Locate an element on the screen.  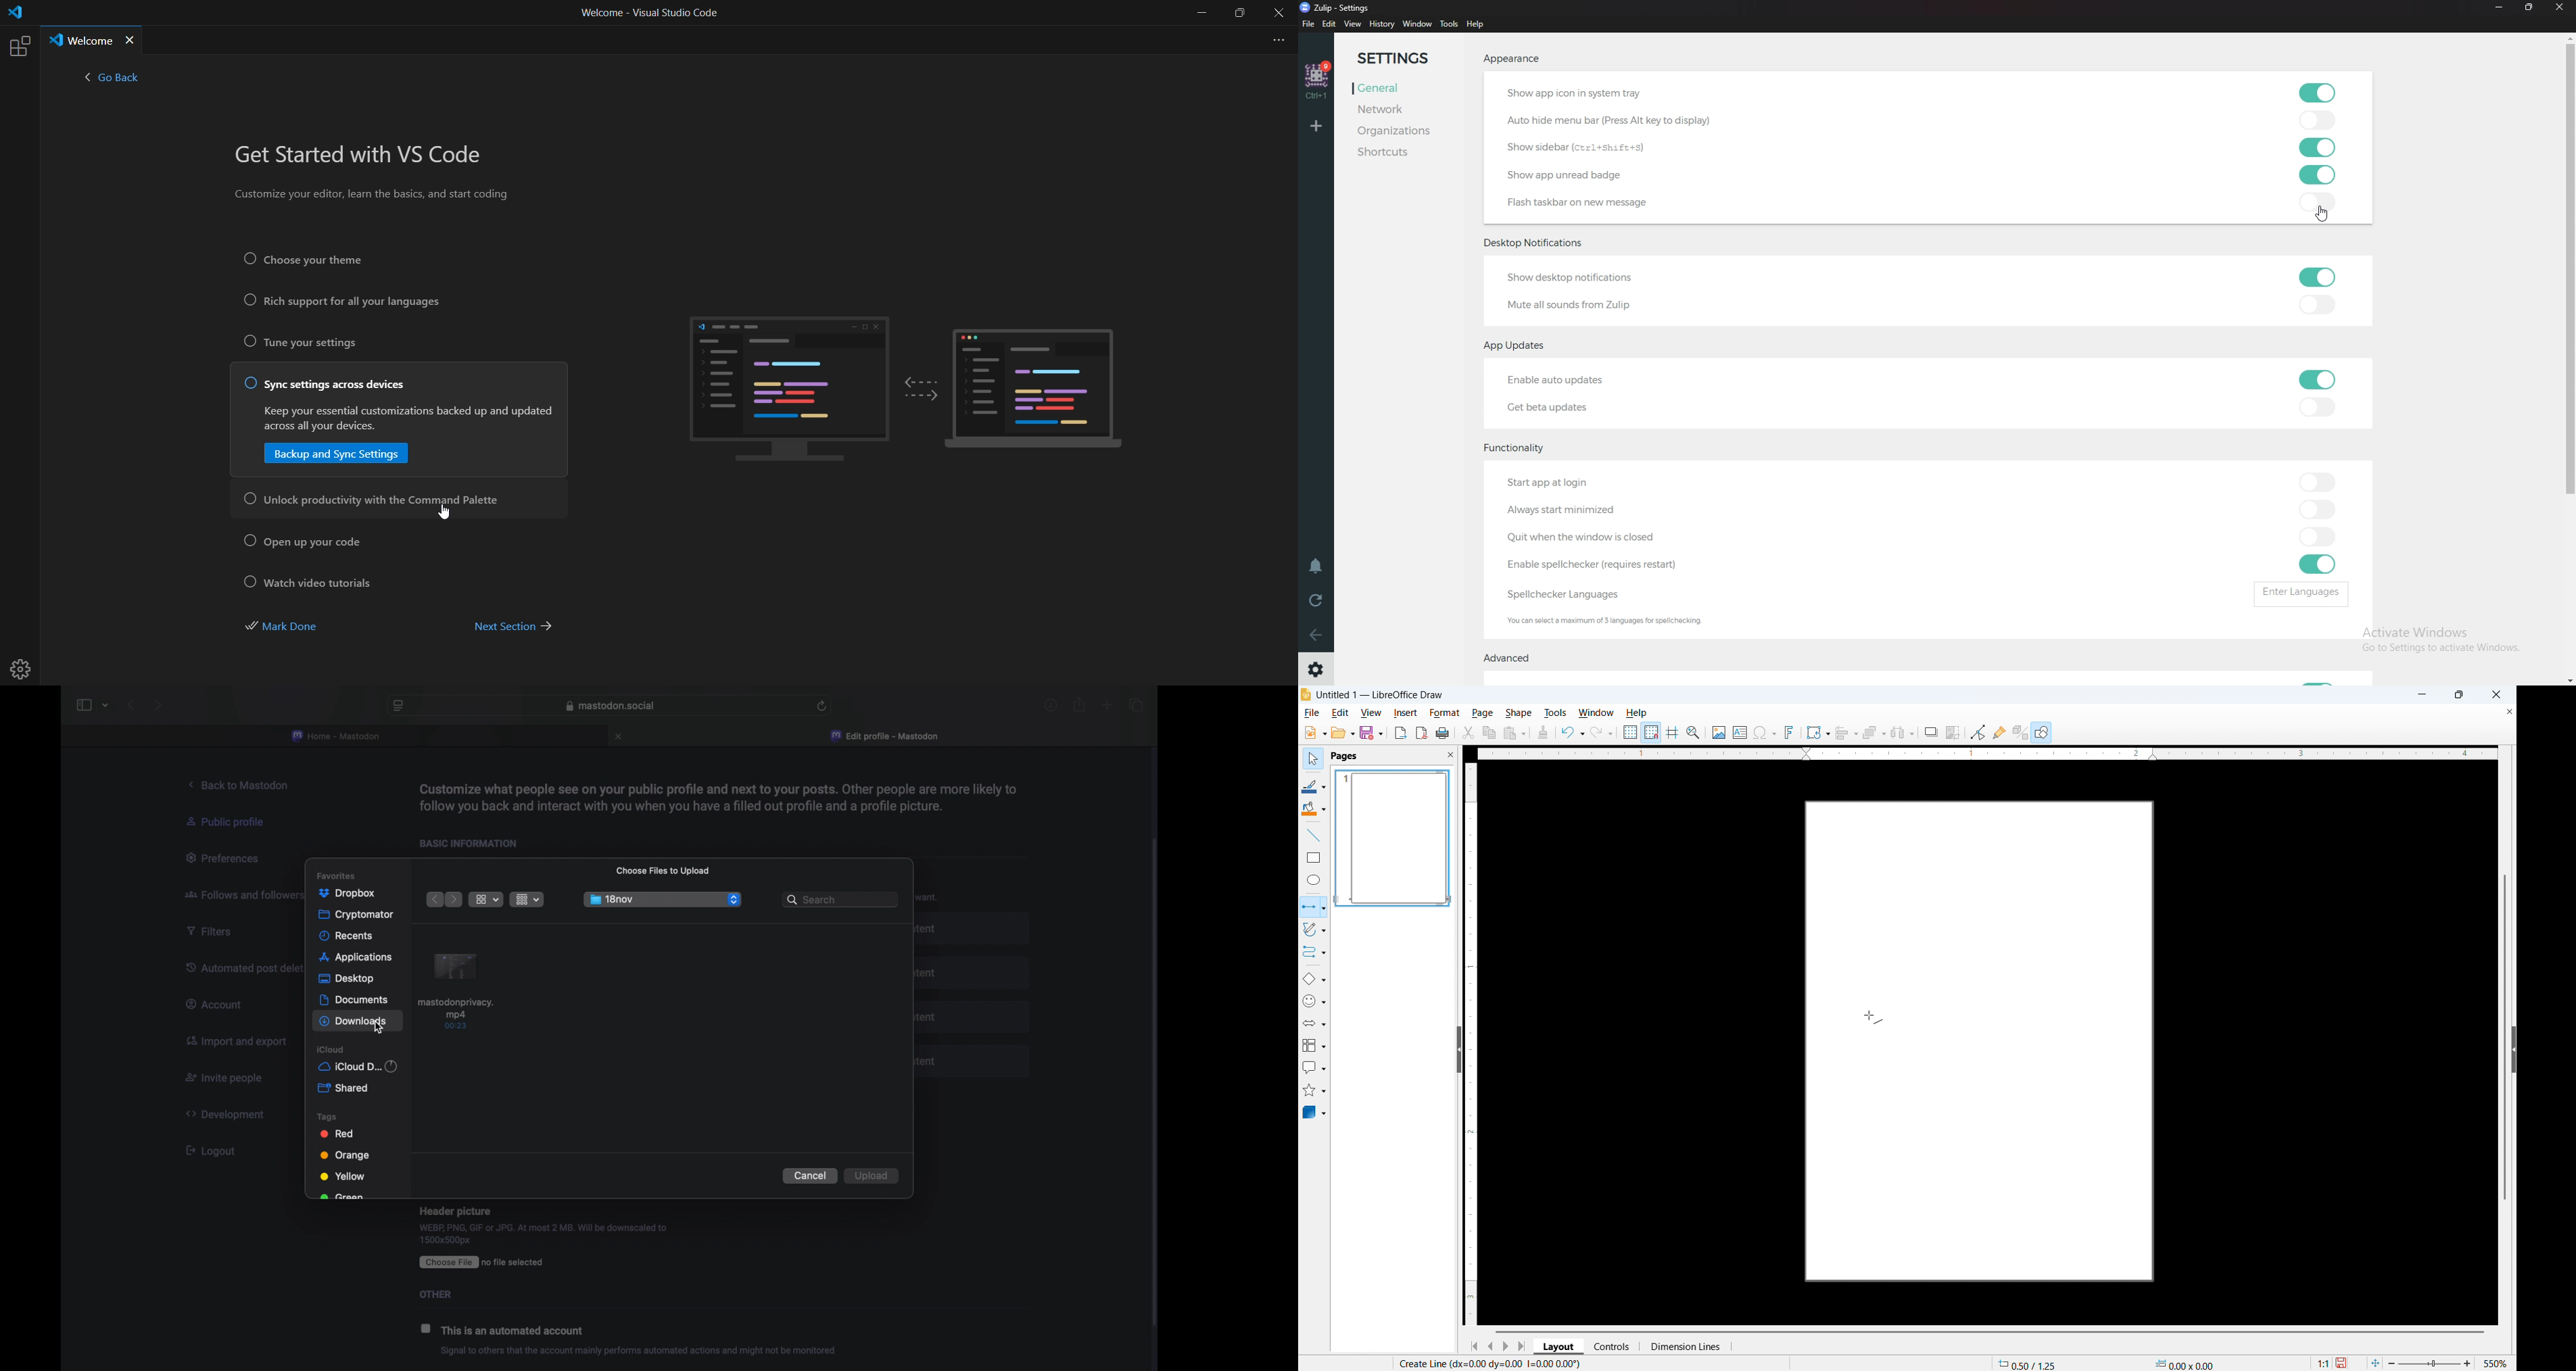
Show app icon in system tray is located at coordinates (1605, 95).